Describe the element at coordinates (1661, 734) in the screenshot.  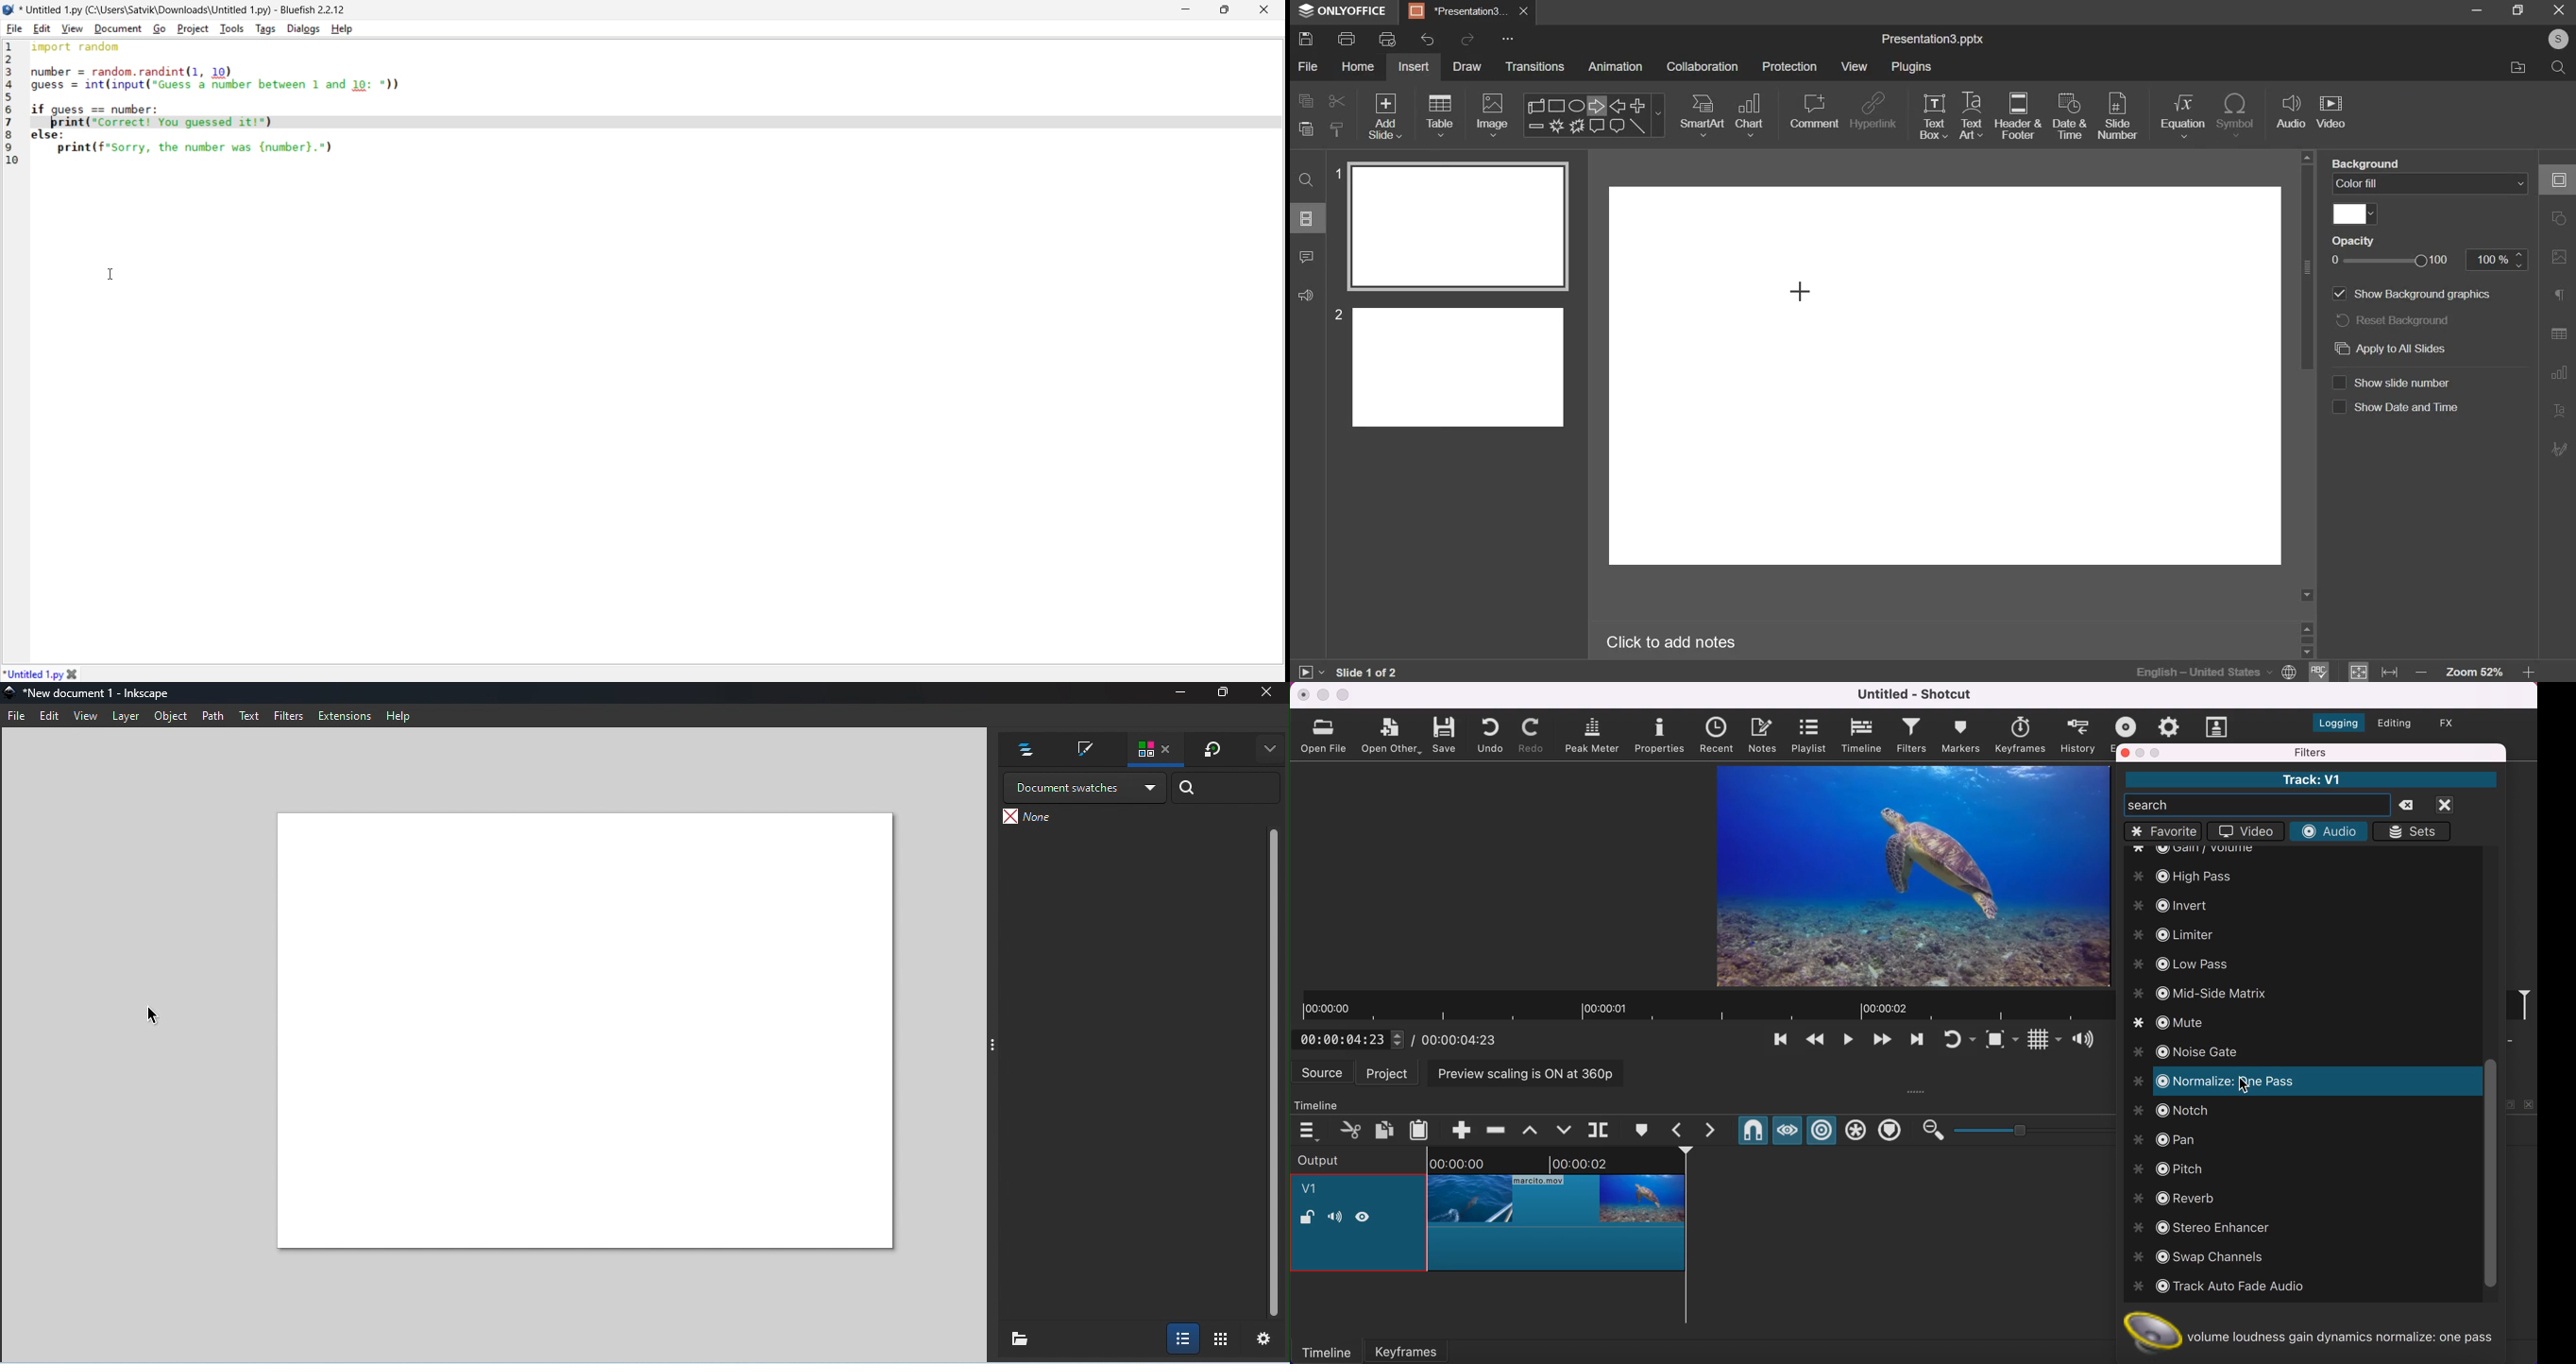
I see `properties` at that location.